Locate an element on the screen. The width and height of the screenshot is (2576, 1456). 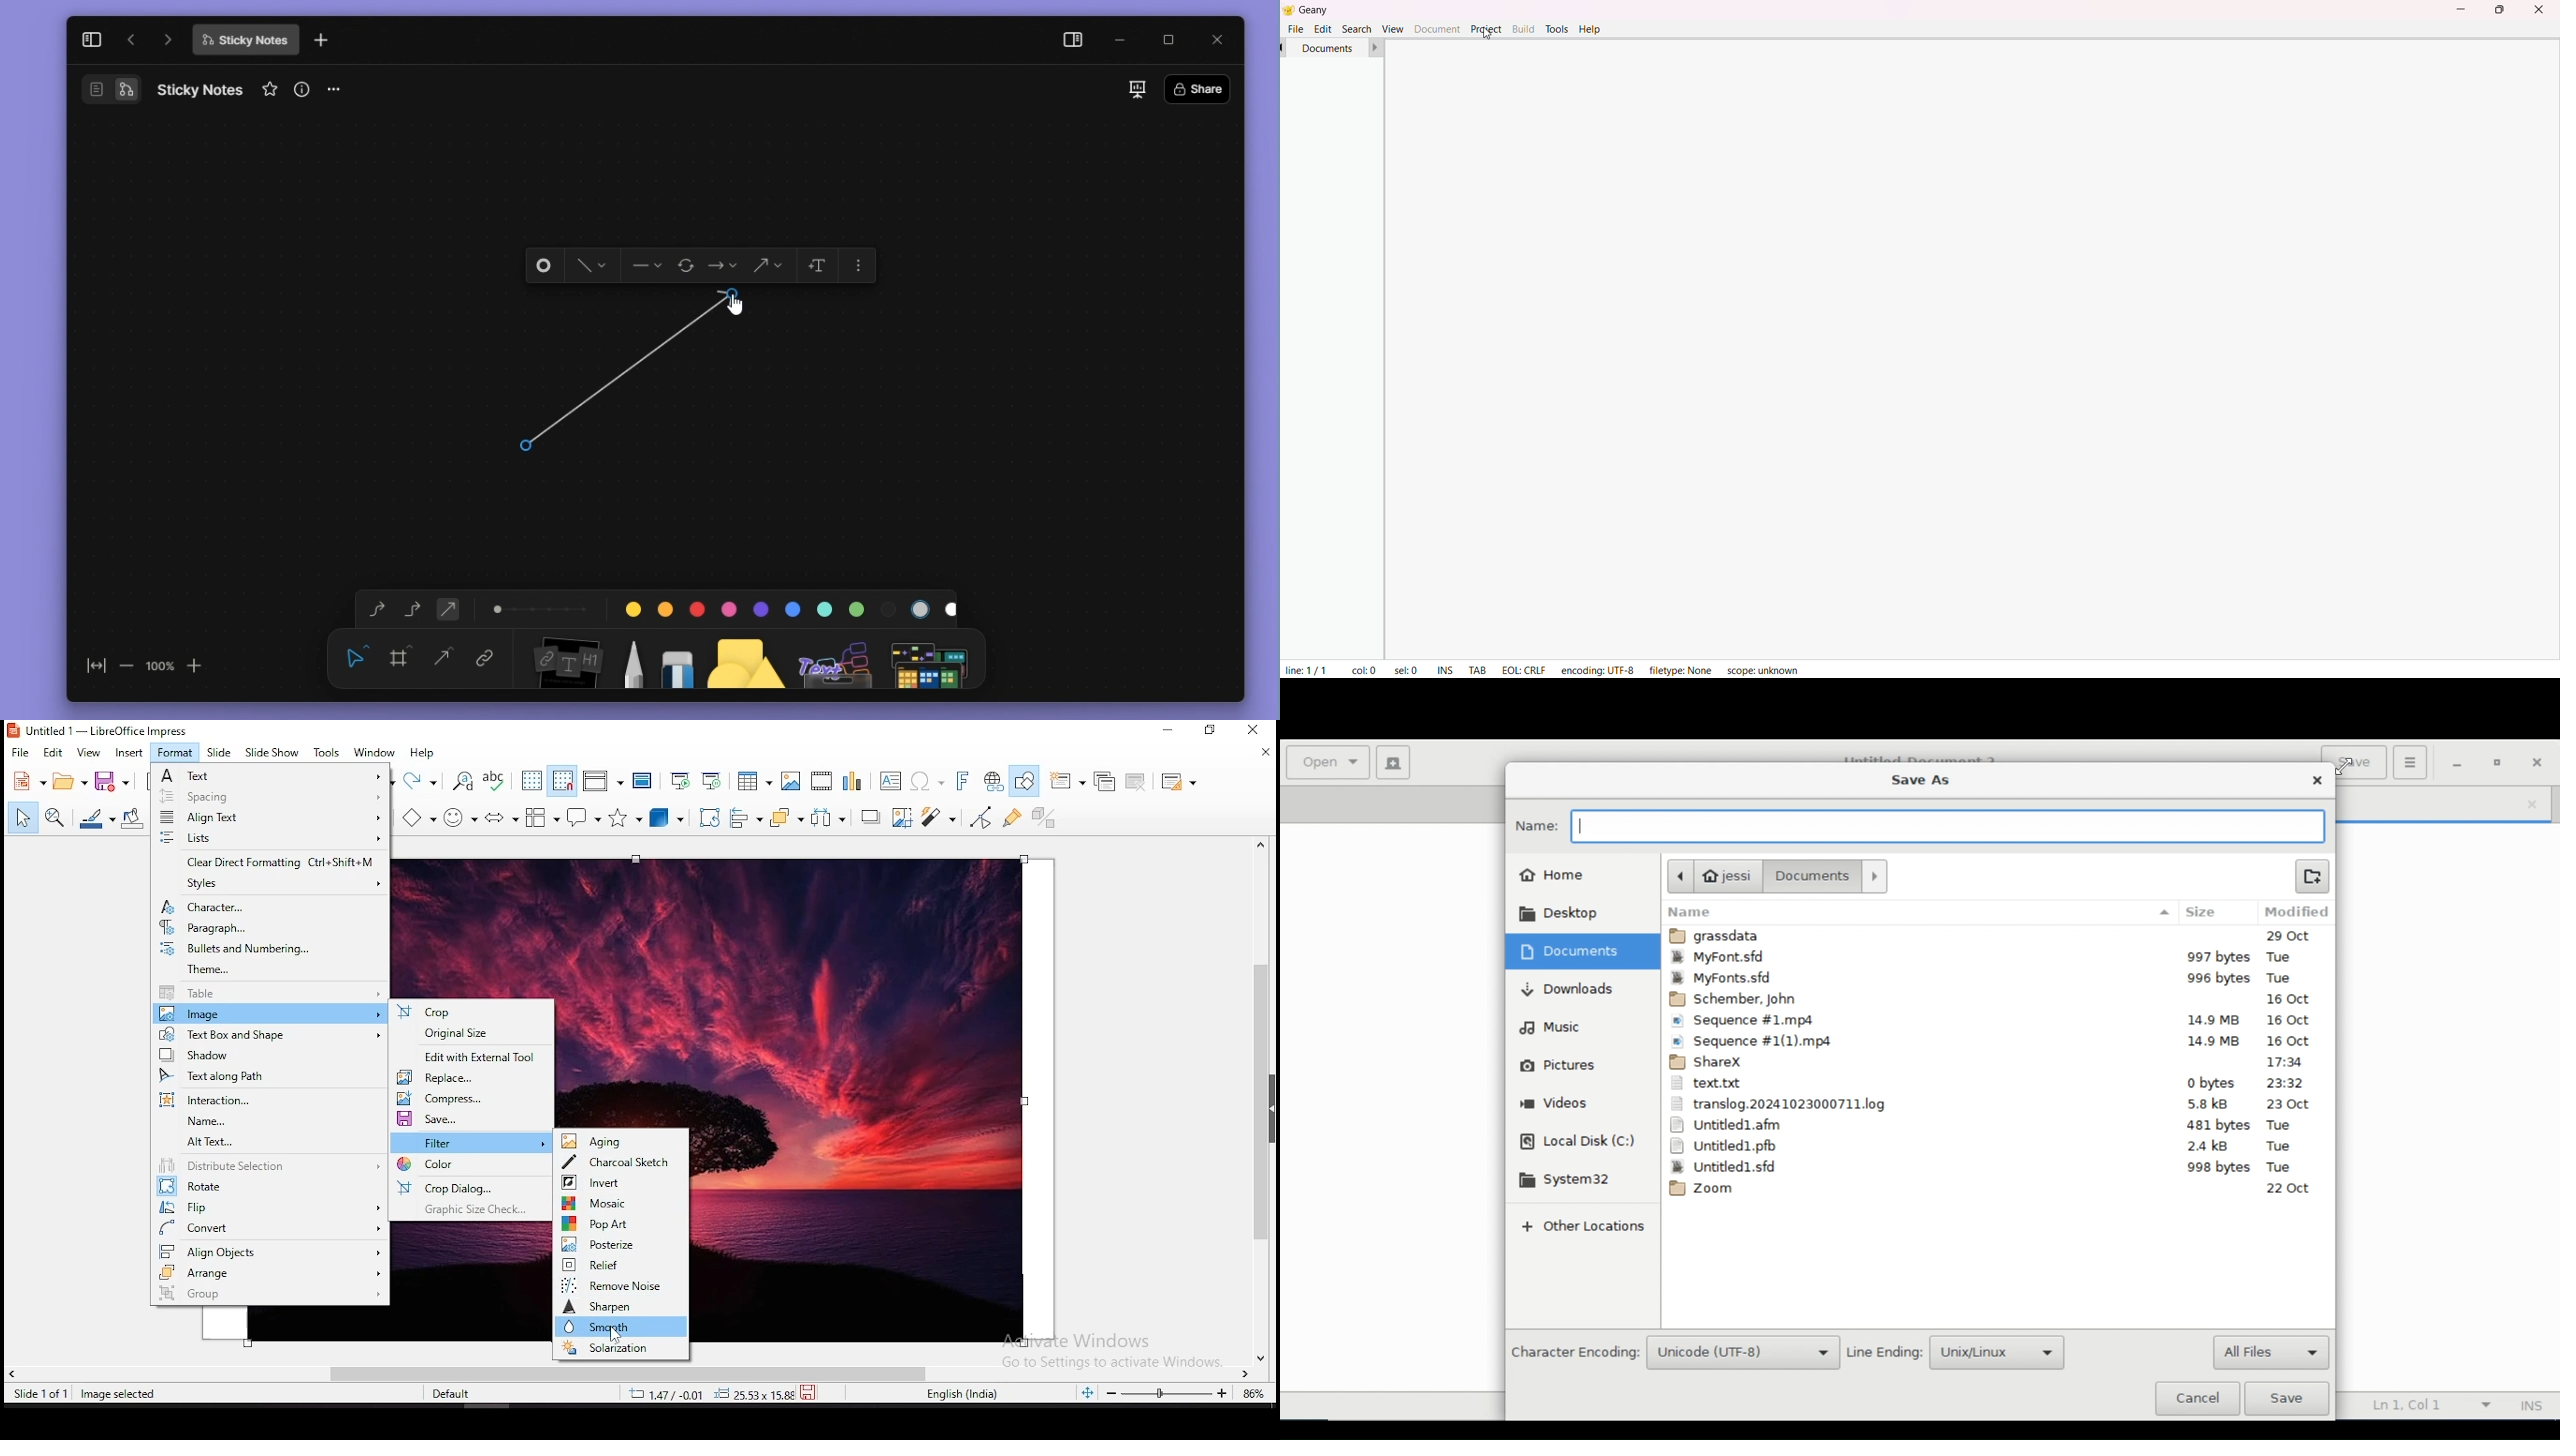
save is located at coordinates (473, 1119).